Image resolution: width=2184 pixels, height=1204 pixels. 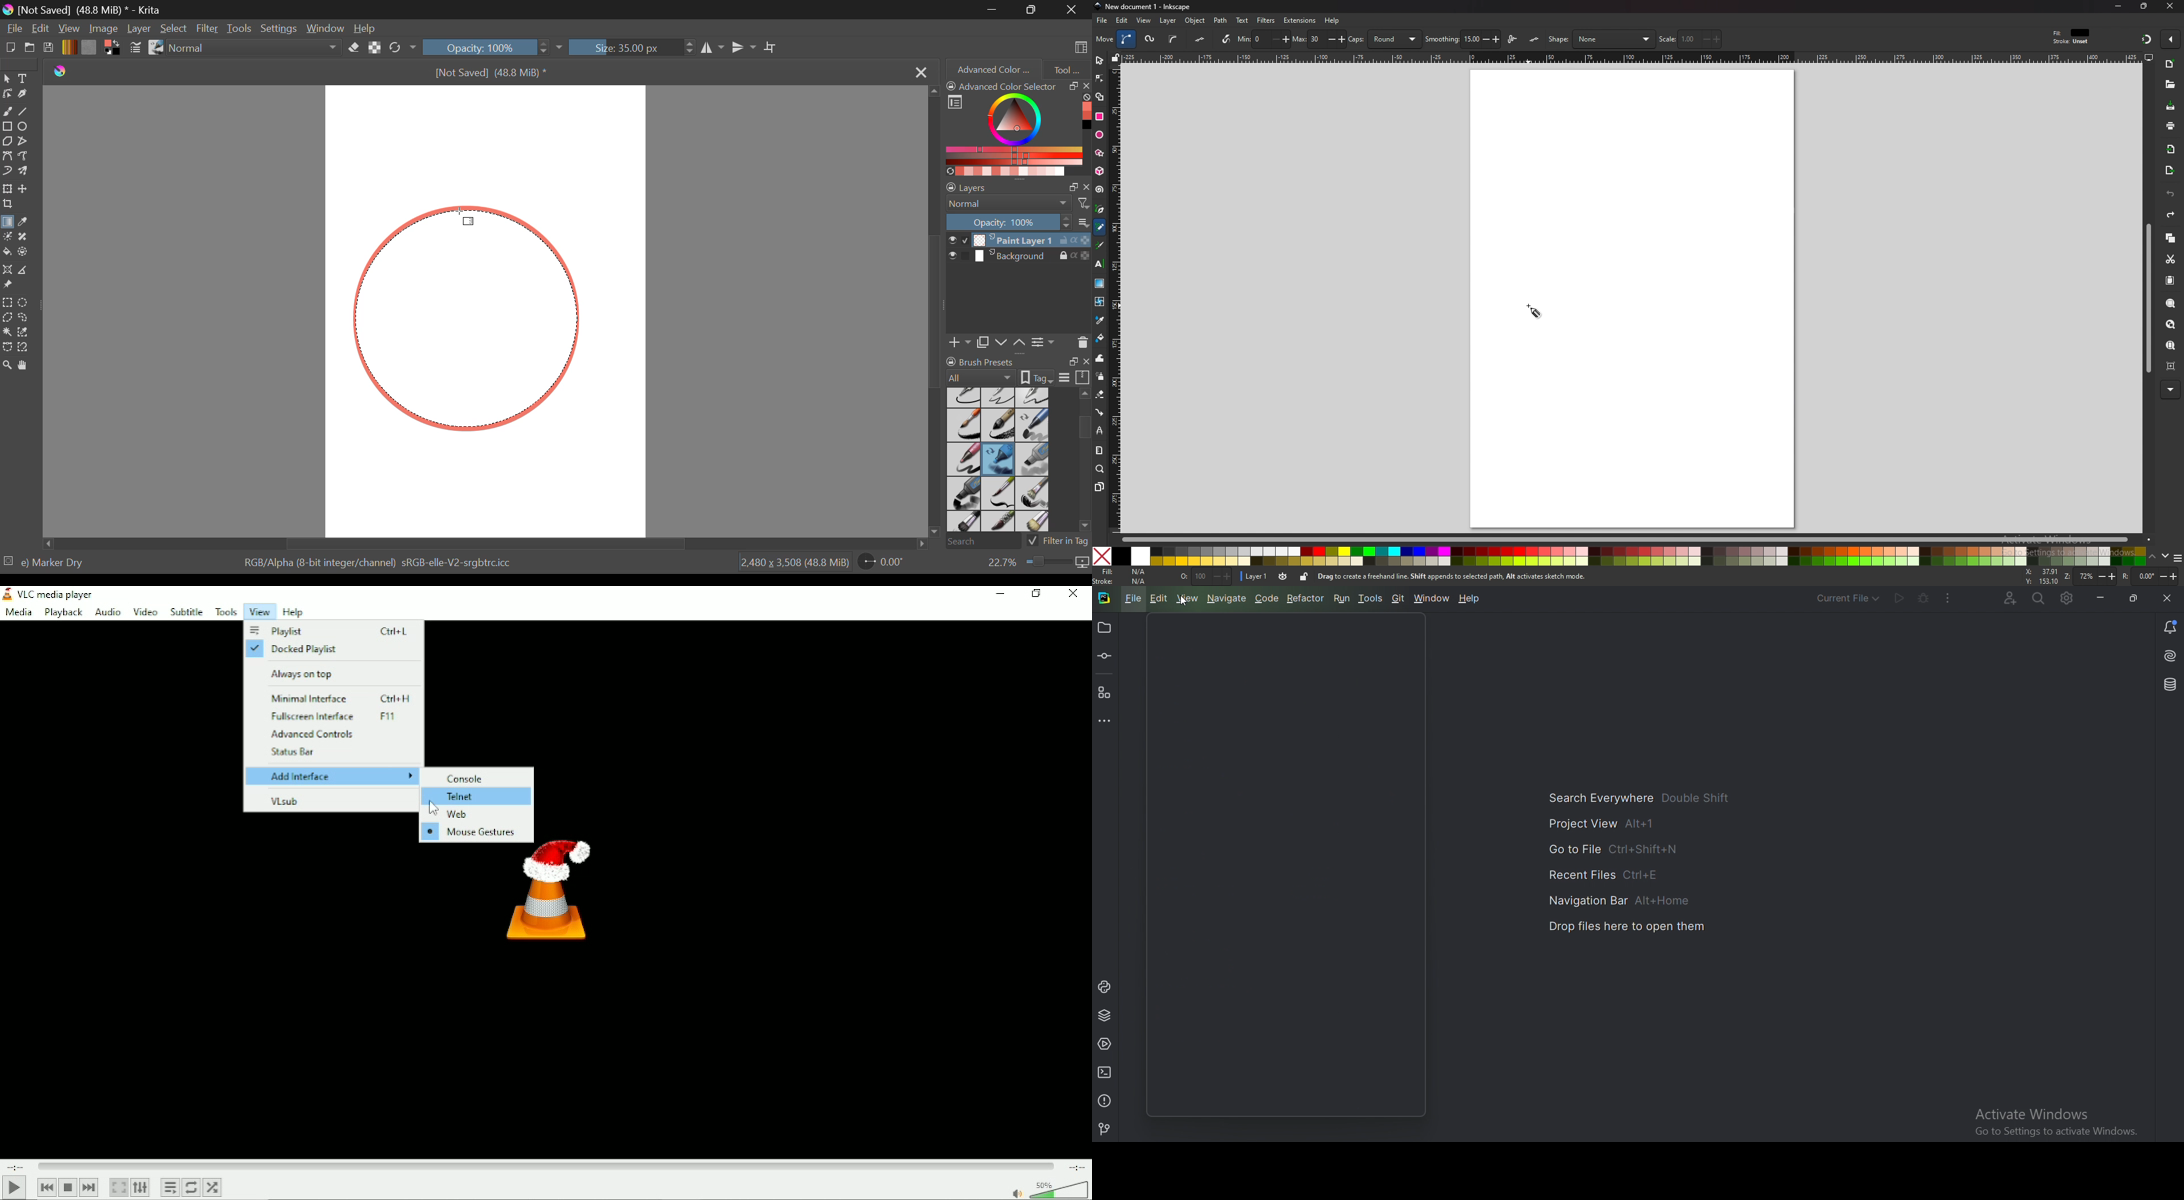 What do you see at coordinates (1099, 153) in the screenshot?
I see `stars and polygons` at bounding box center [1099, 153].